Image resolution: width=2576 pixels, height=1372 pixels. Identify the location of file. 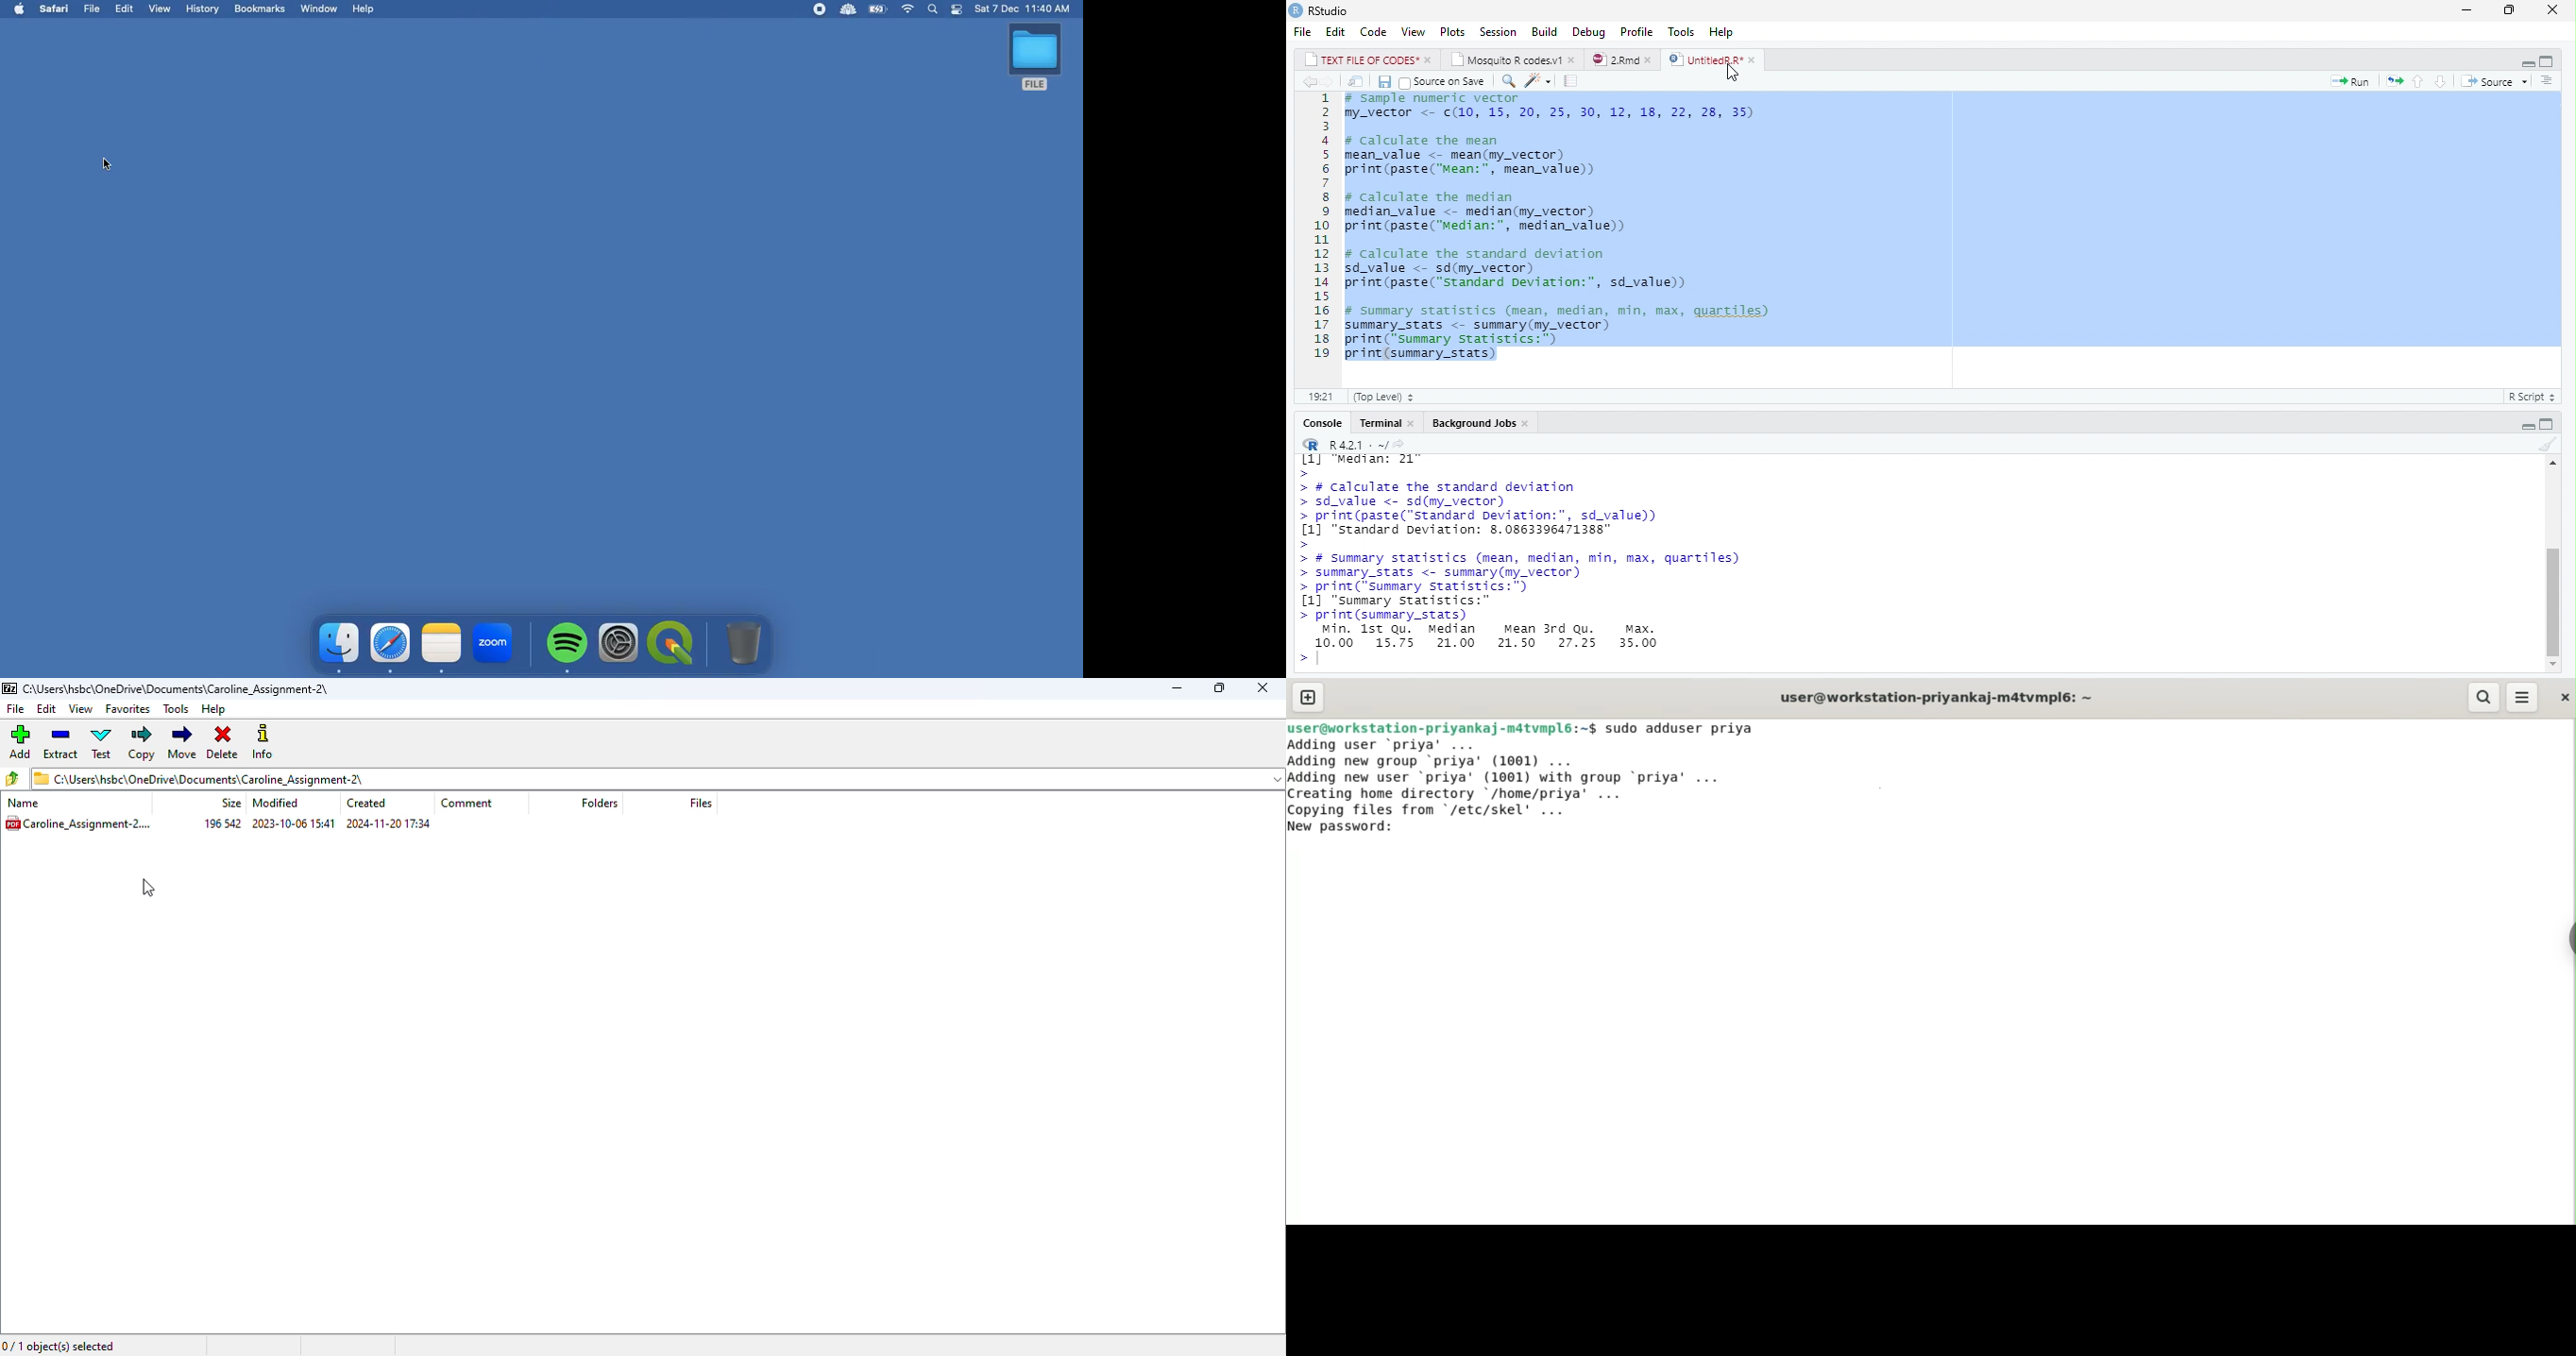
(1303, 31).